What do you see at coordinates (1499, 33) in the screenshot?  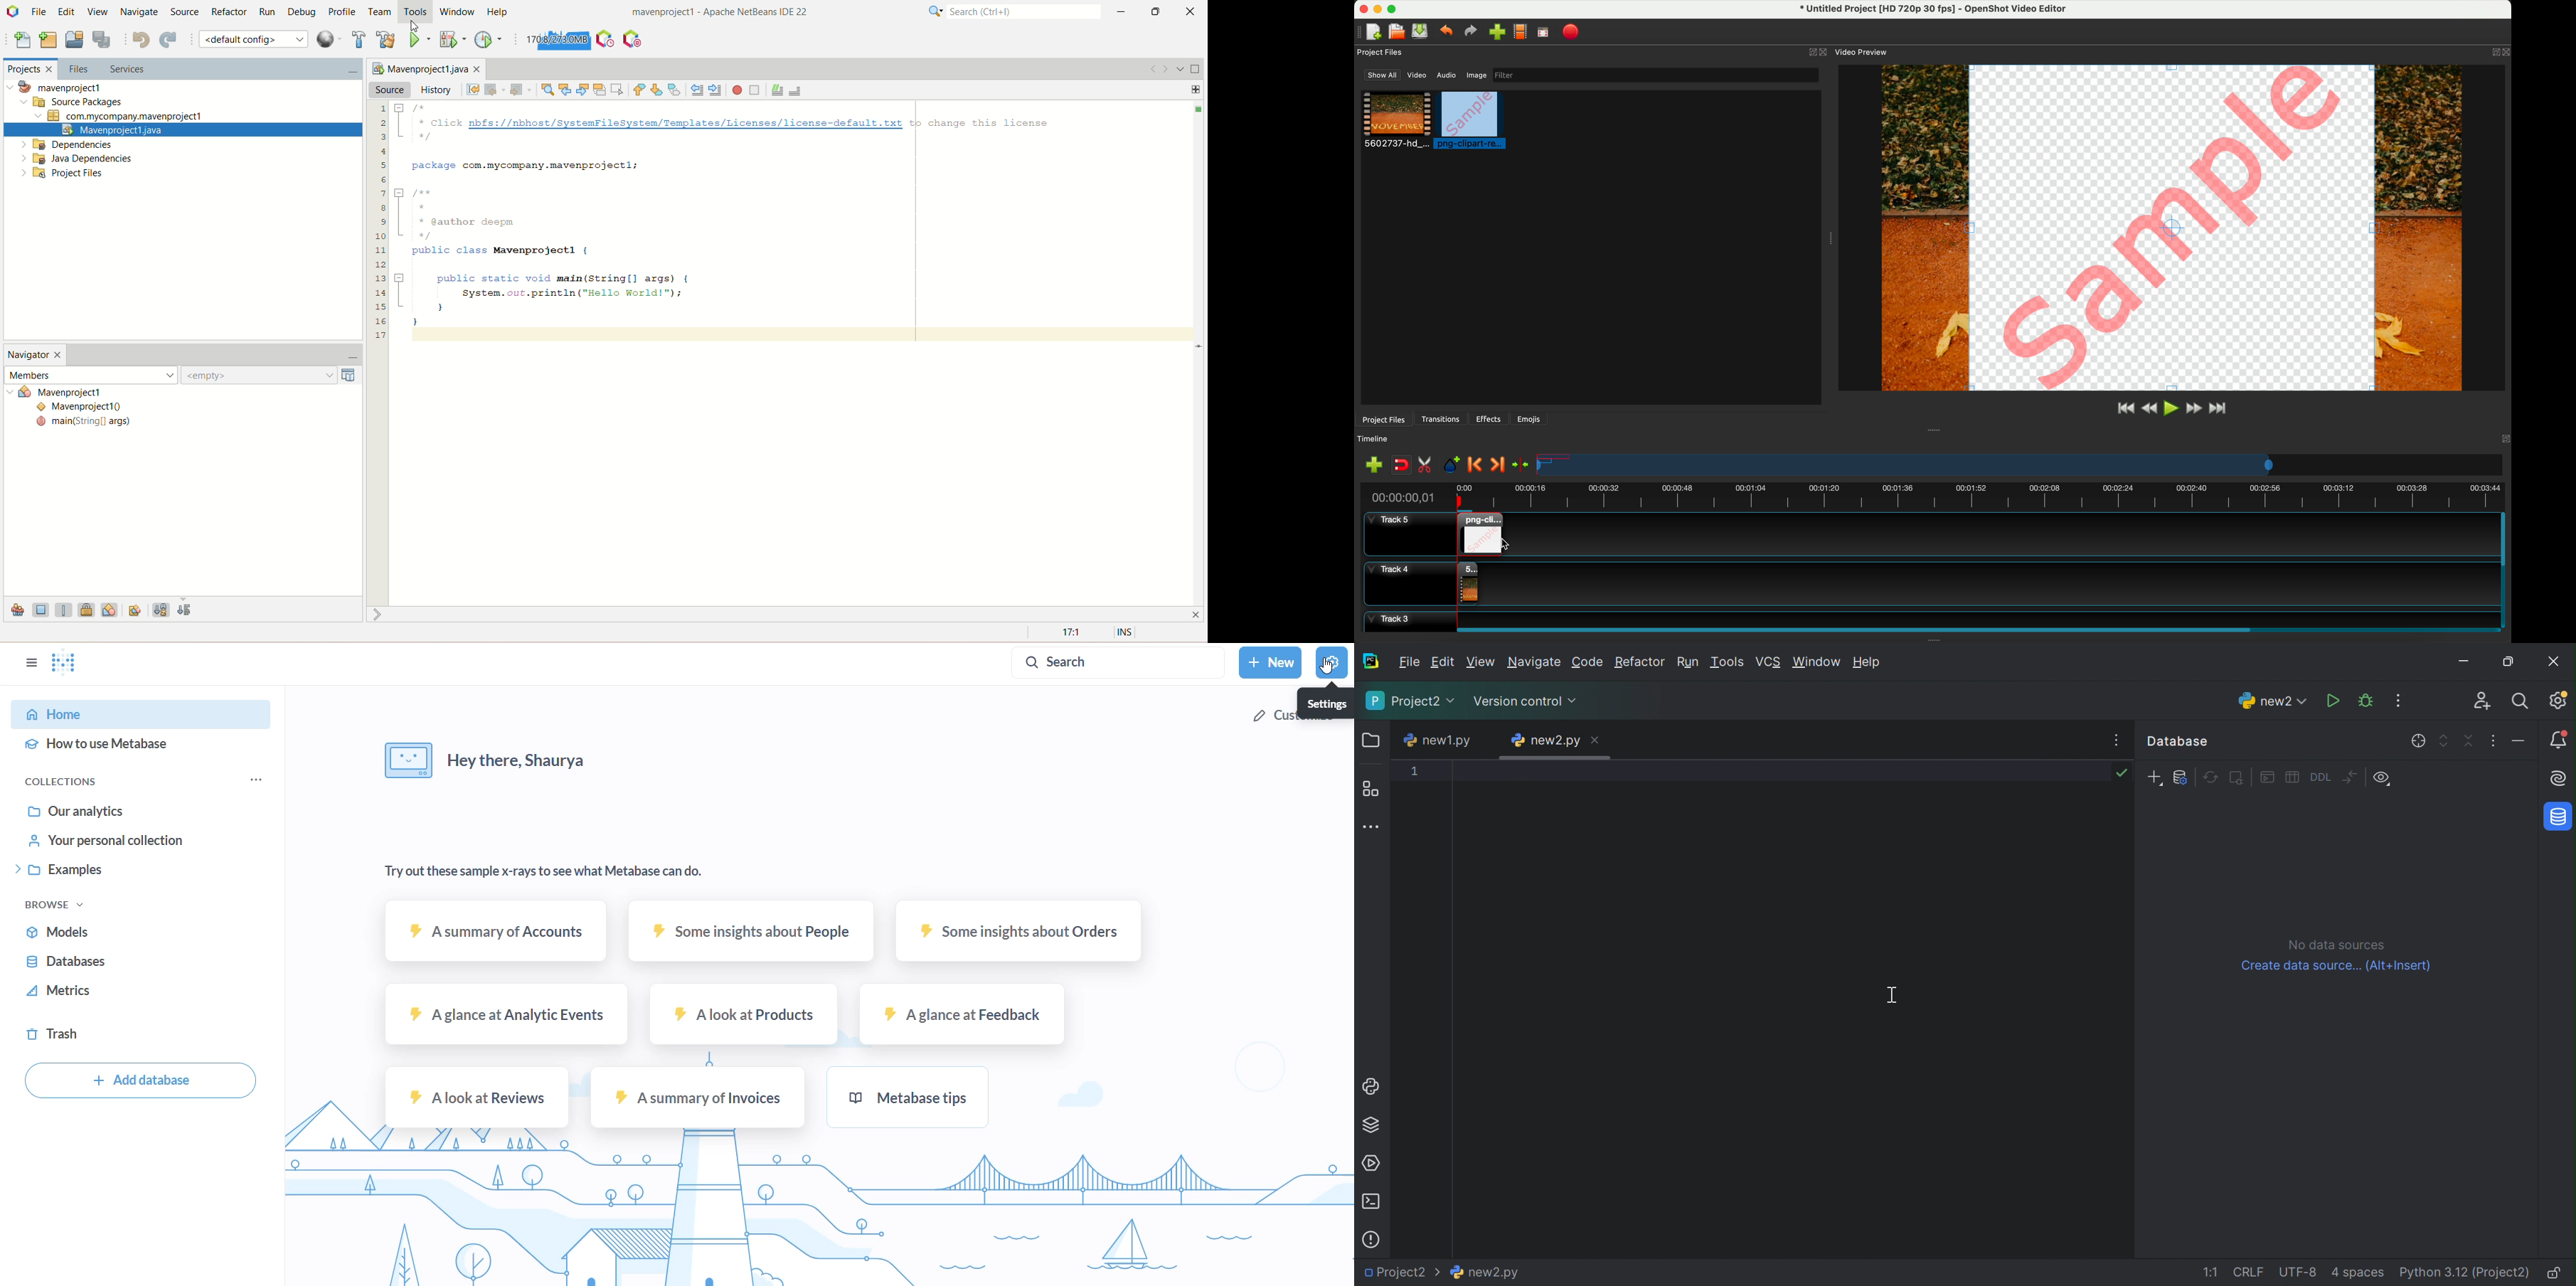 I see `click on import files` at bounding box center [1499, 33].